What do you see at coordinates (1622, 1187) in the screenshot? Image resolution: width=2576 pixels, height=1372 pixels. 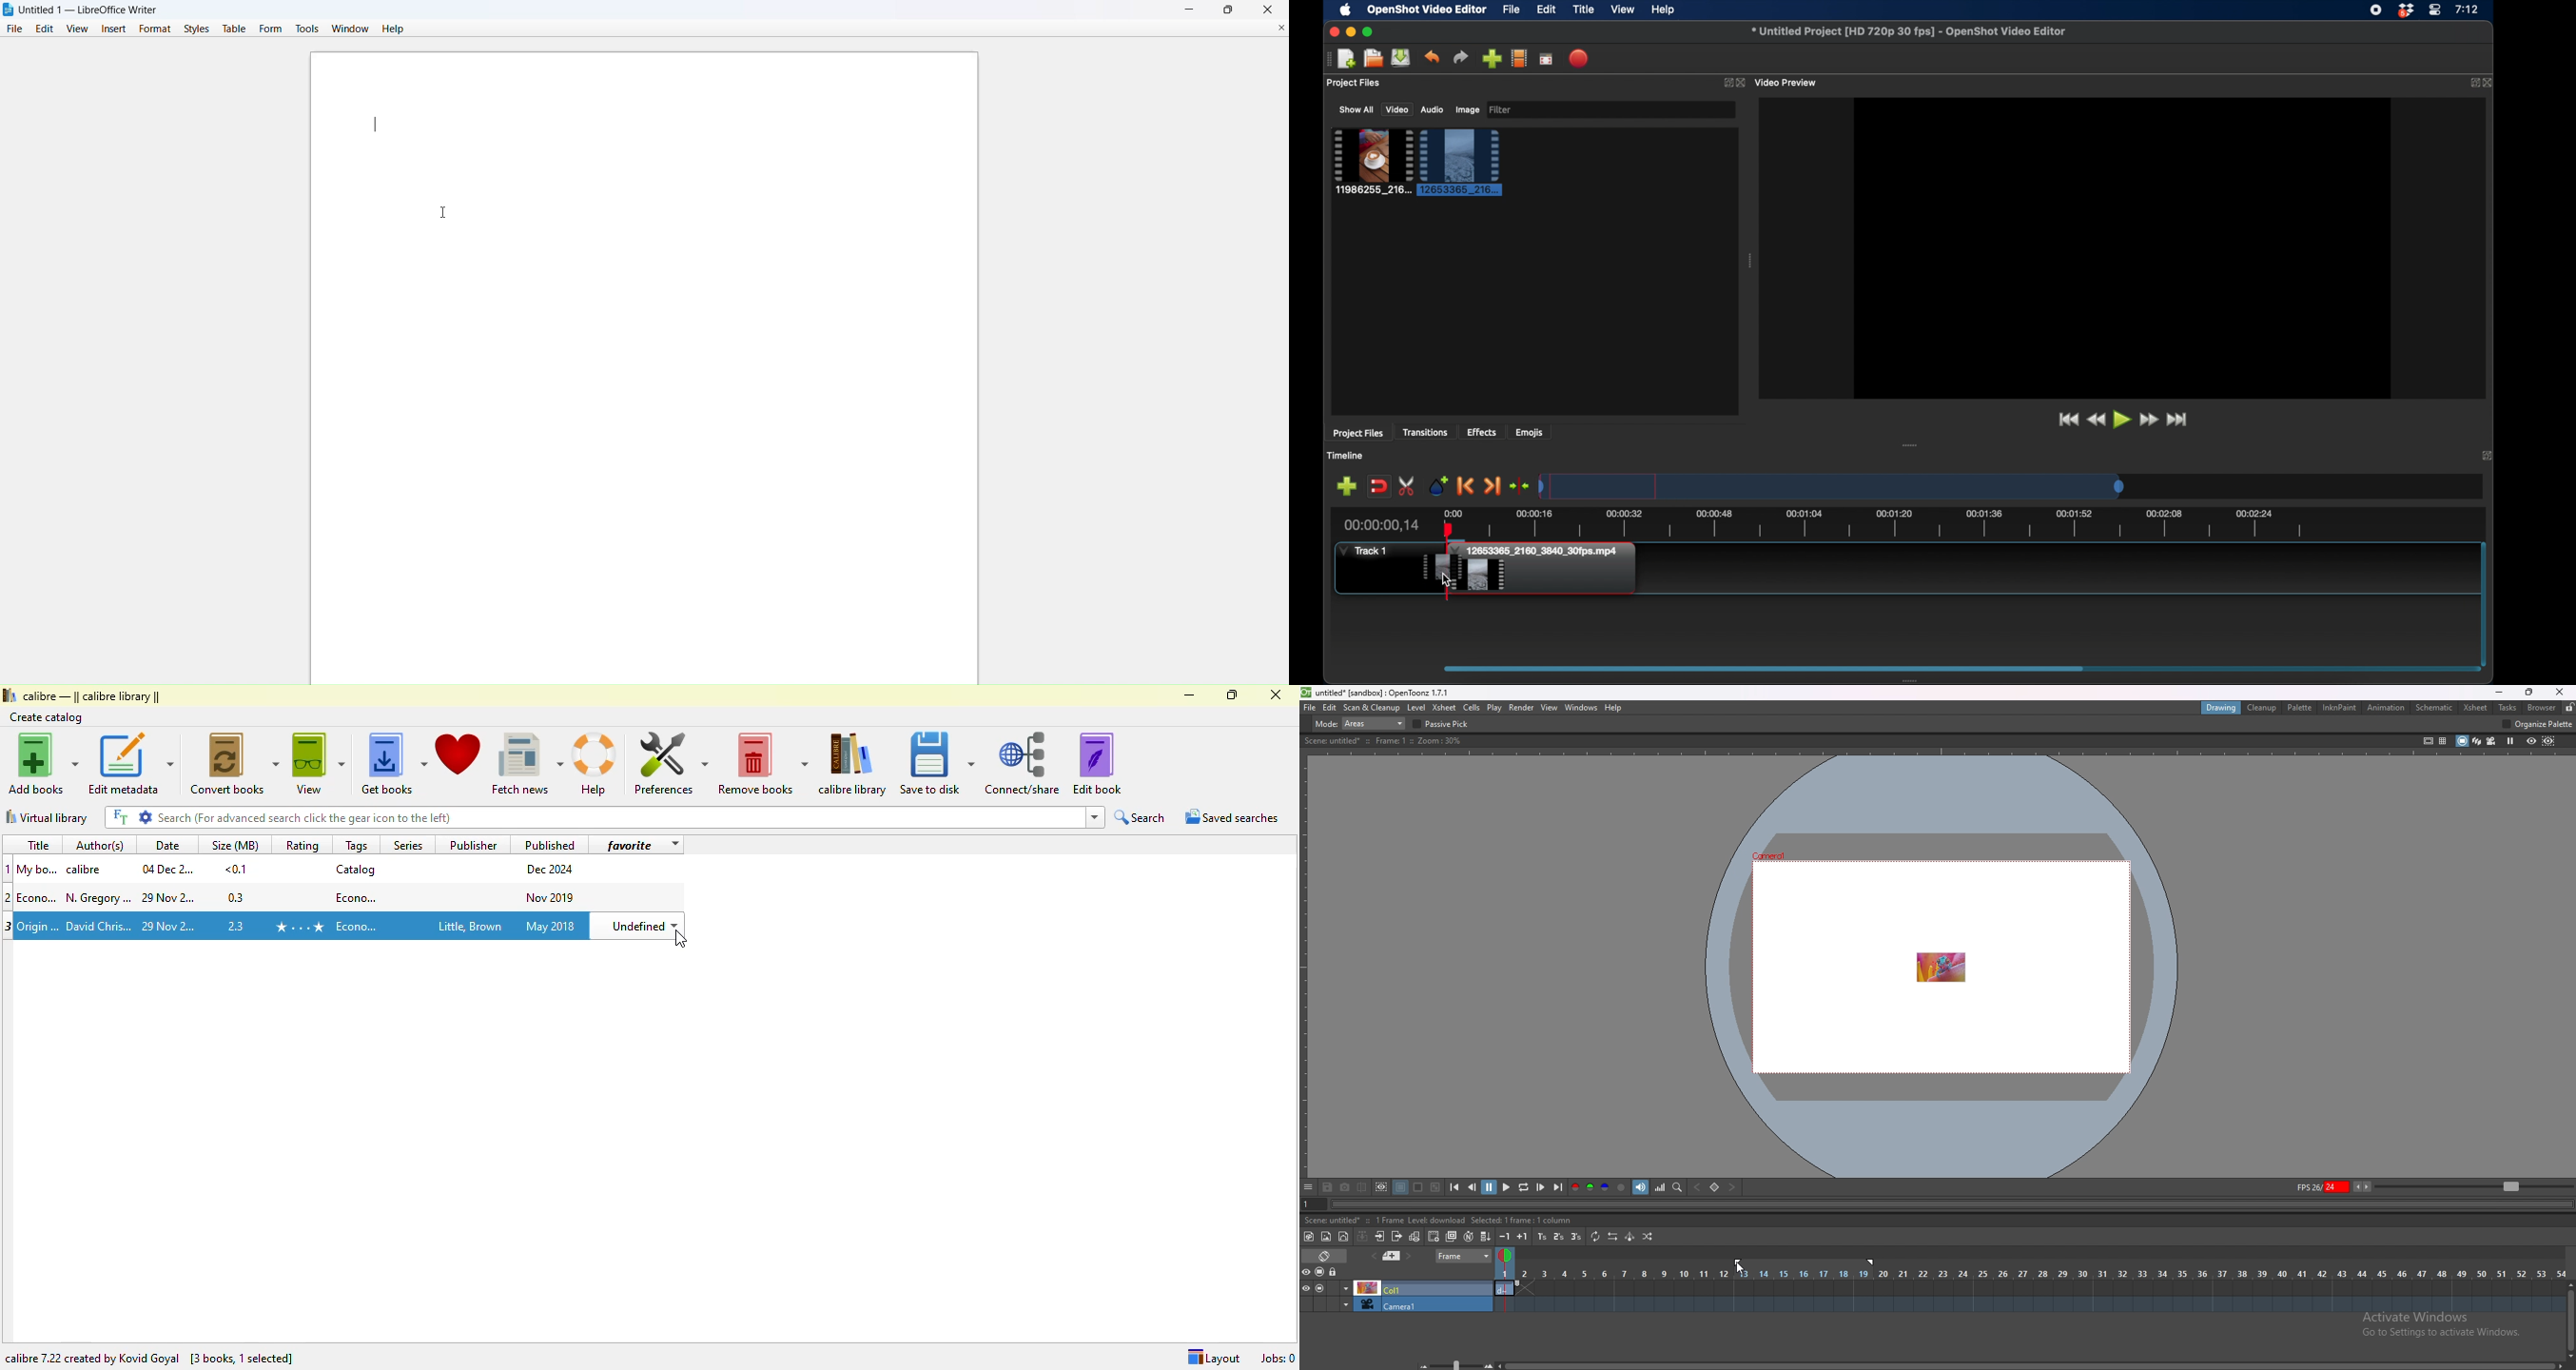 I see `alpha channel` at bounding box center [1622, 1187].